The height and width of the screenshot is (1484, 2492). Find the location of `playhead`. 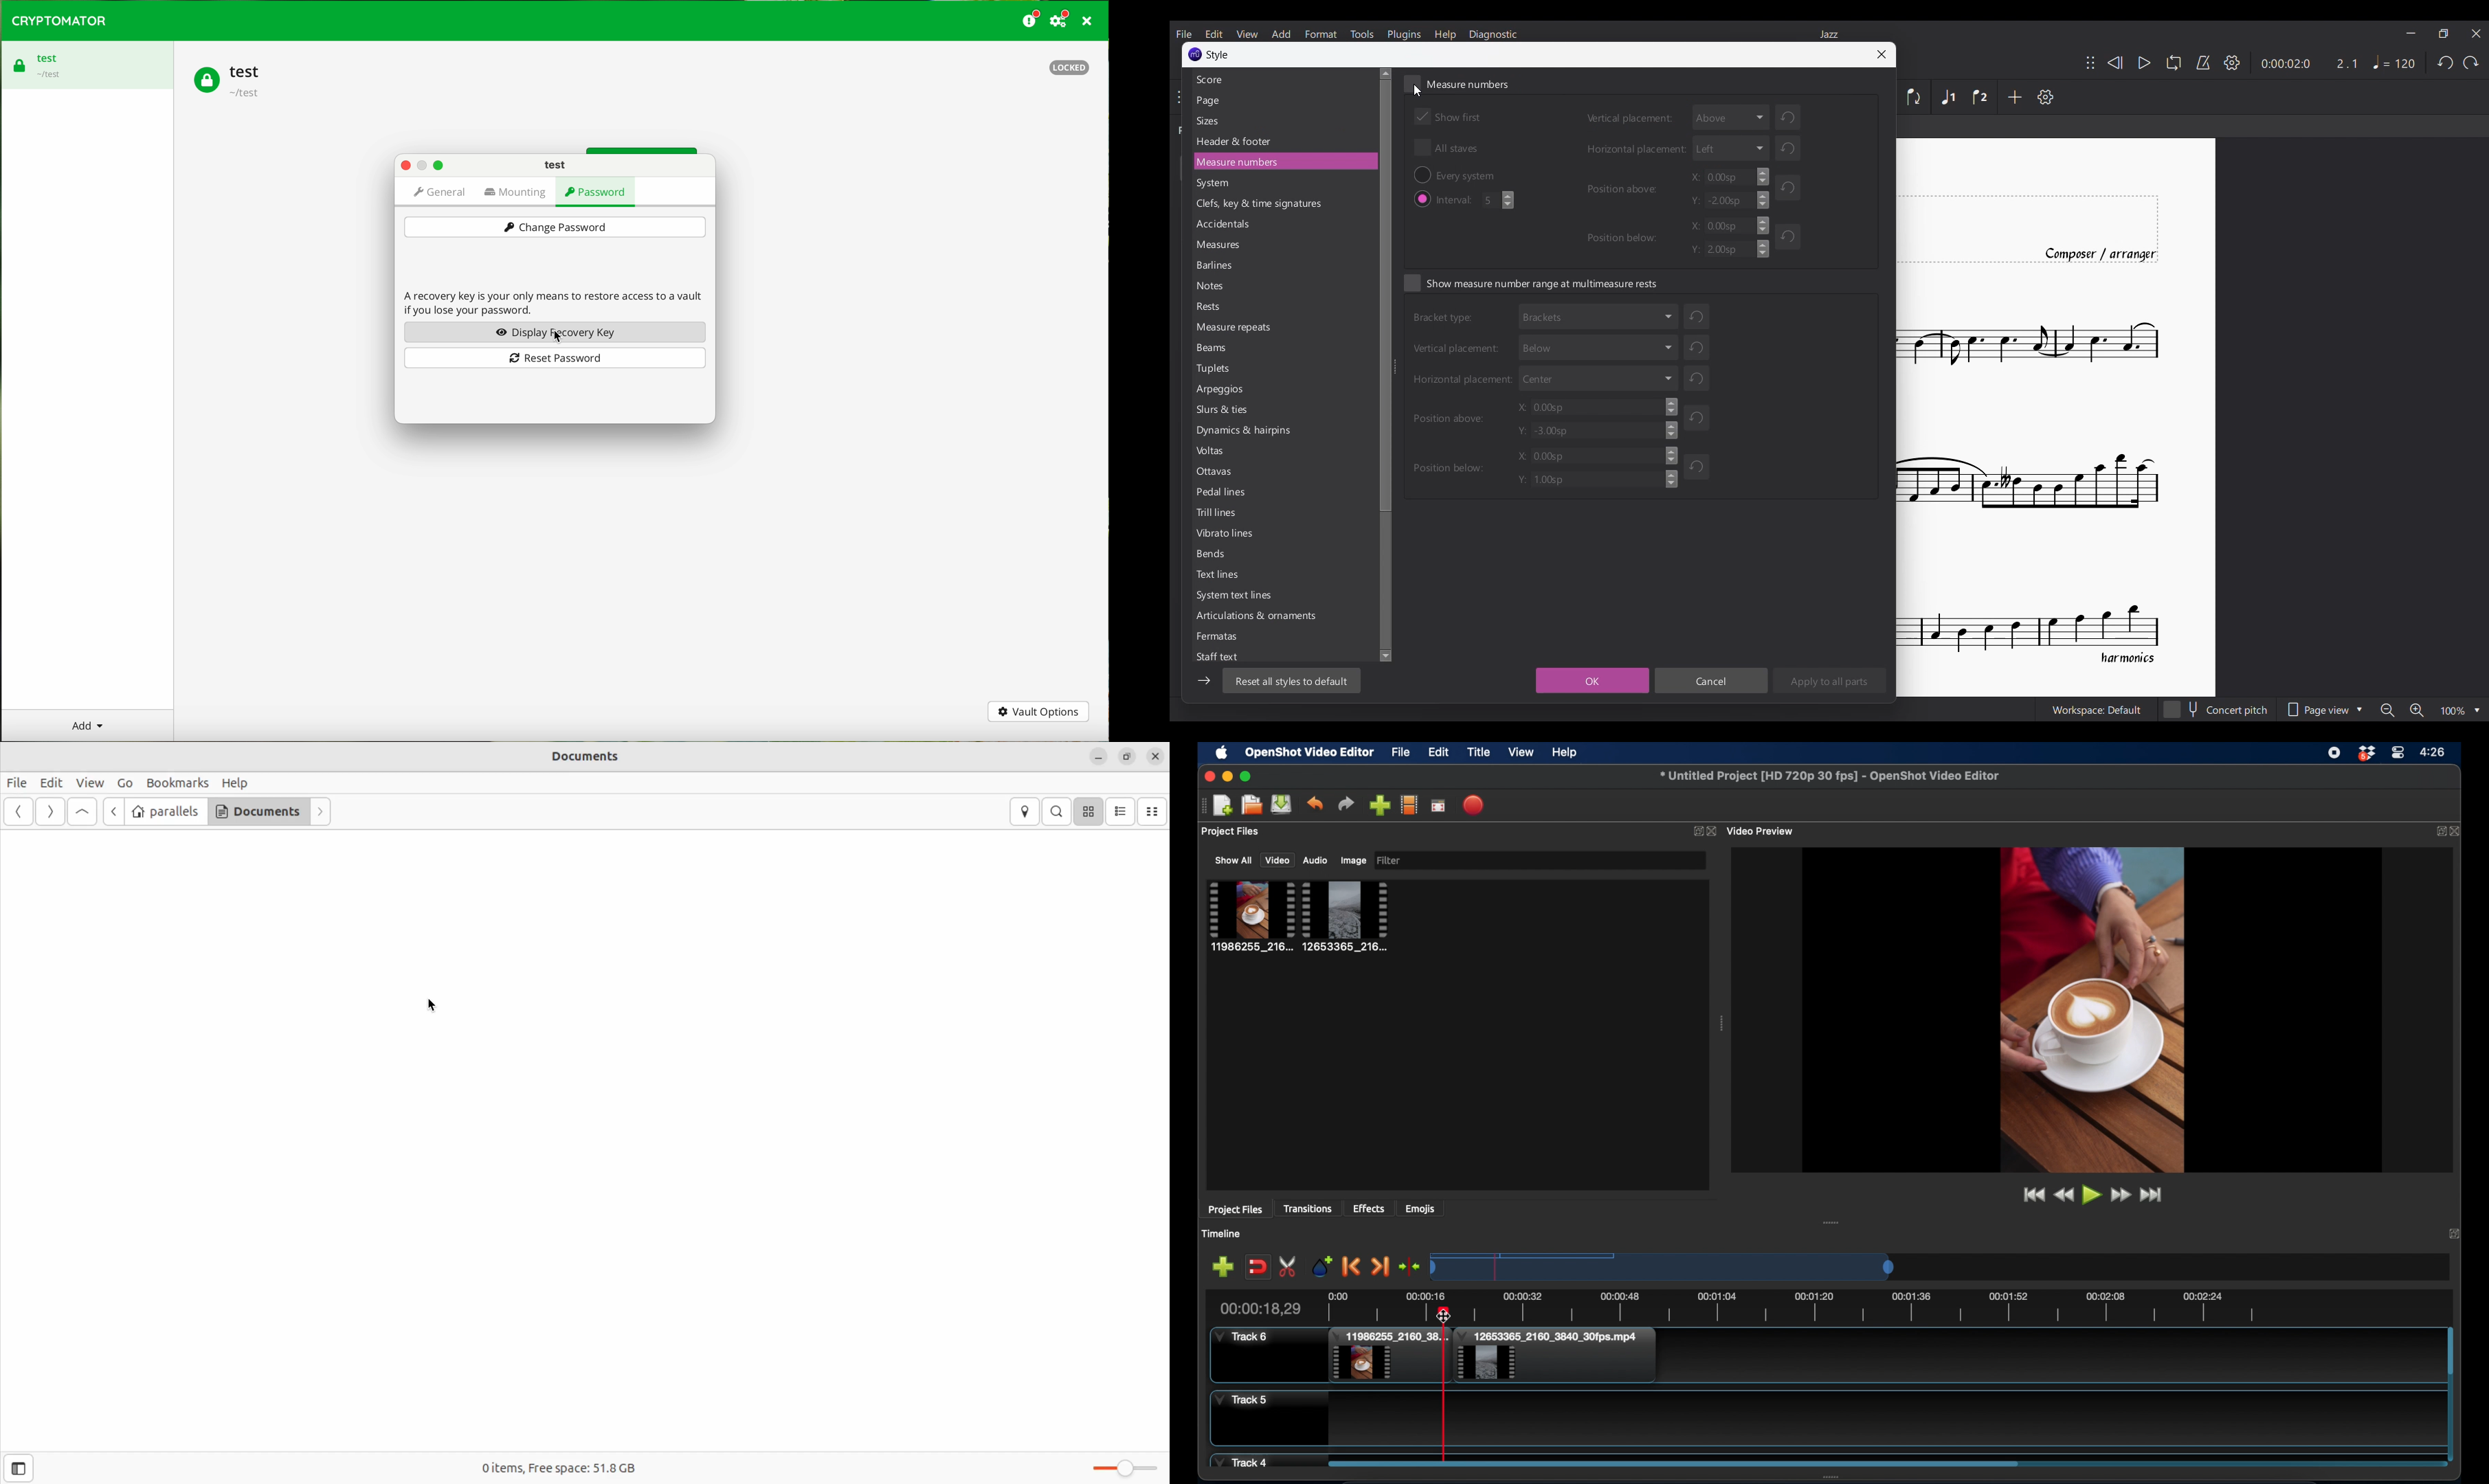

playhead is located at coordinates (1444, 1388).